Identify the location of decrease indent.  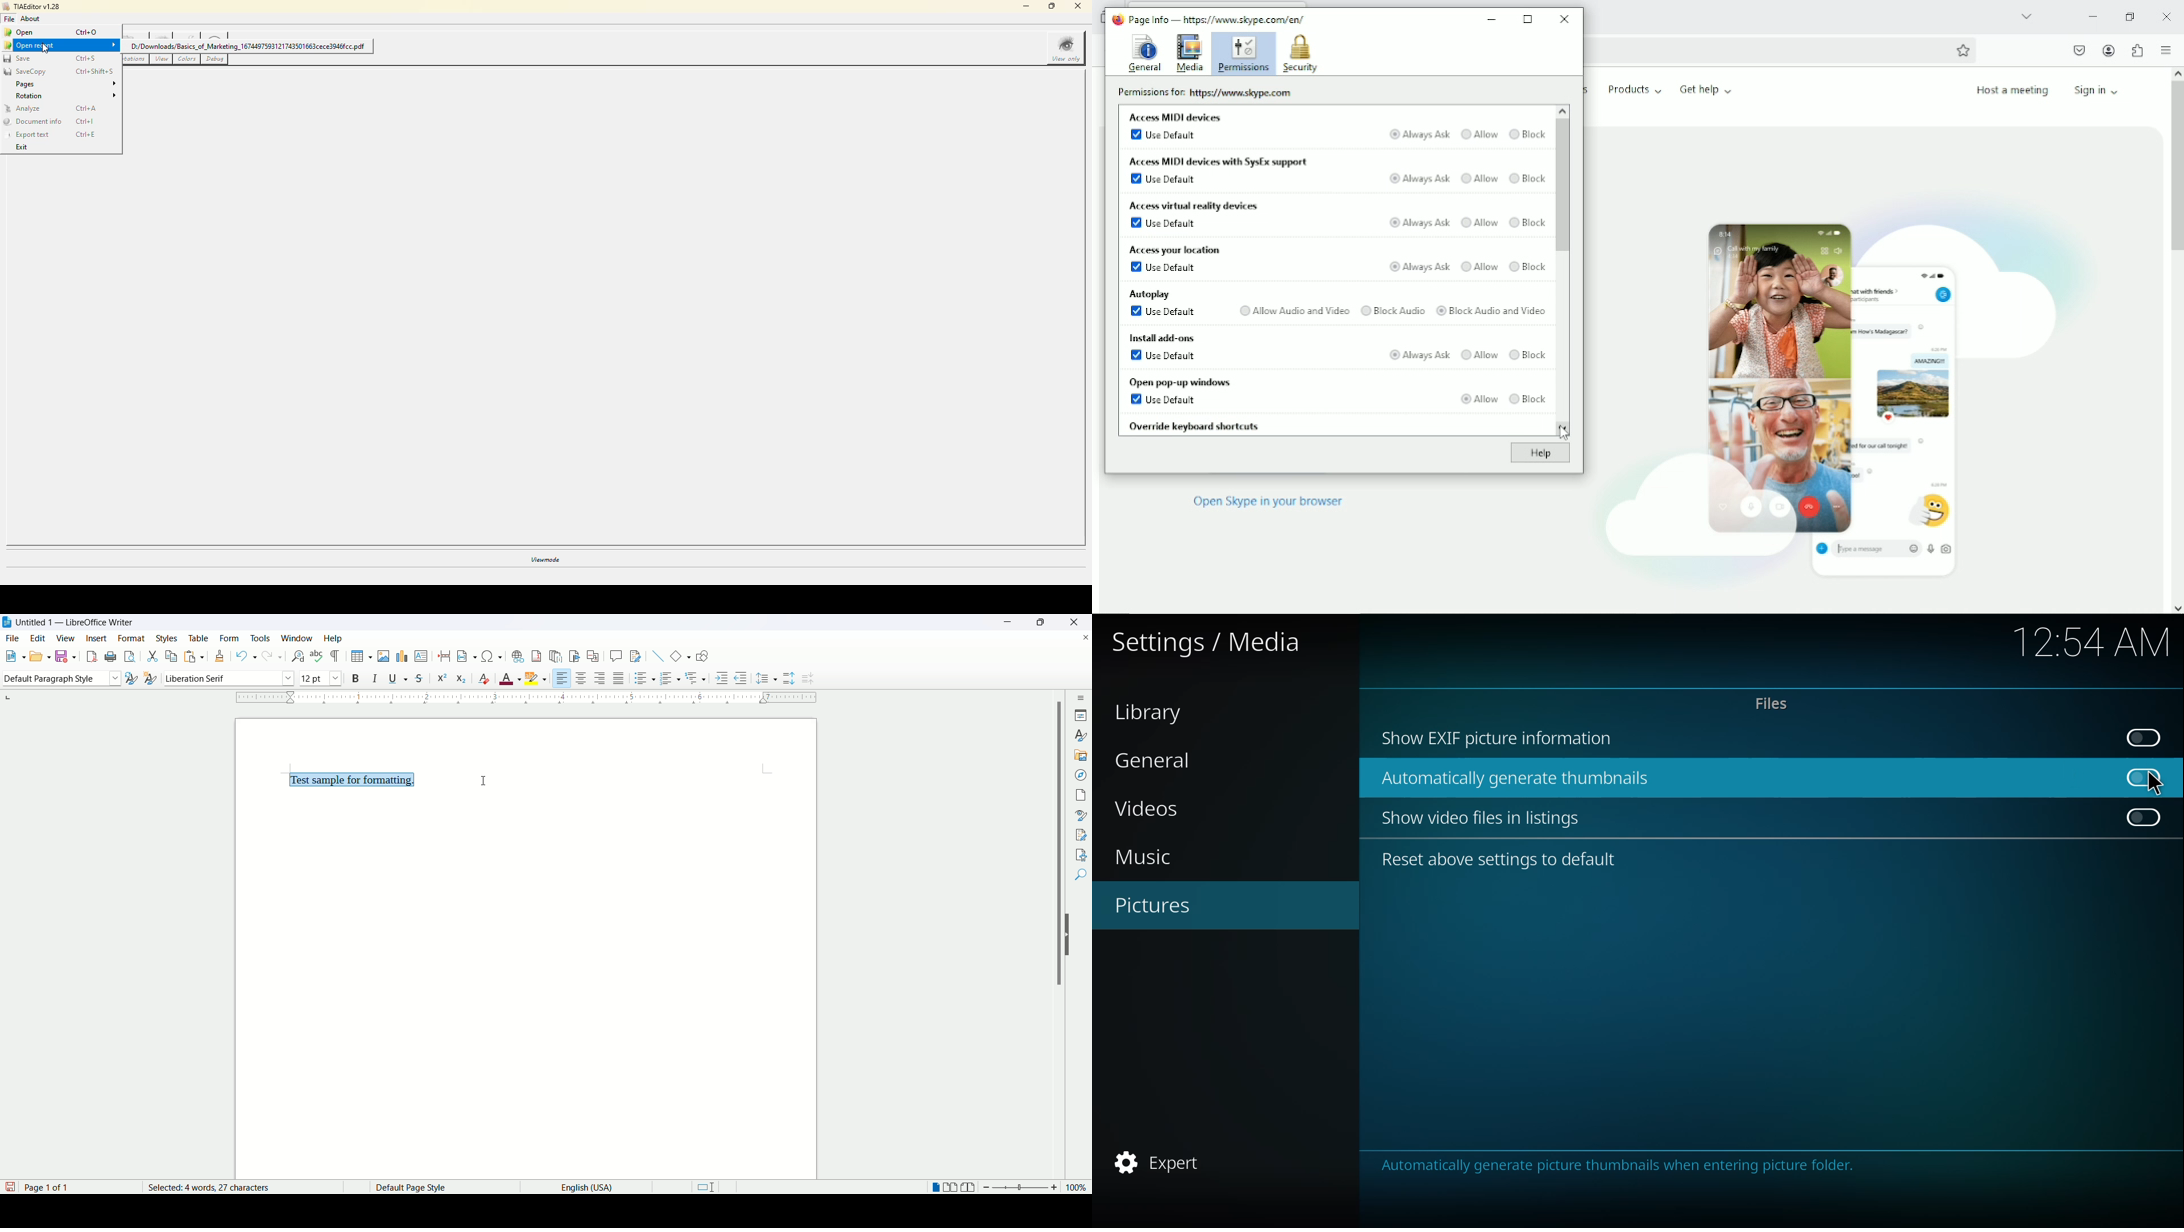
(741, 678).